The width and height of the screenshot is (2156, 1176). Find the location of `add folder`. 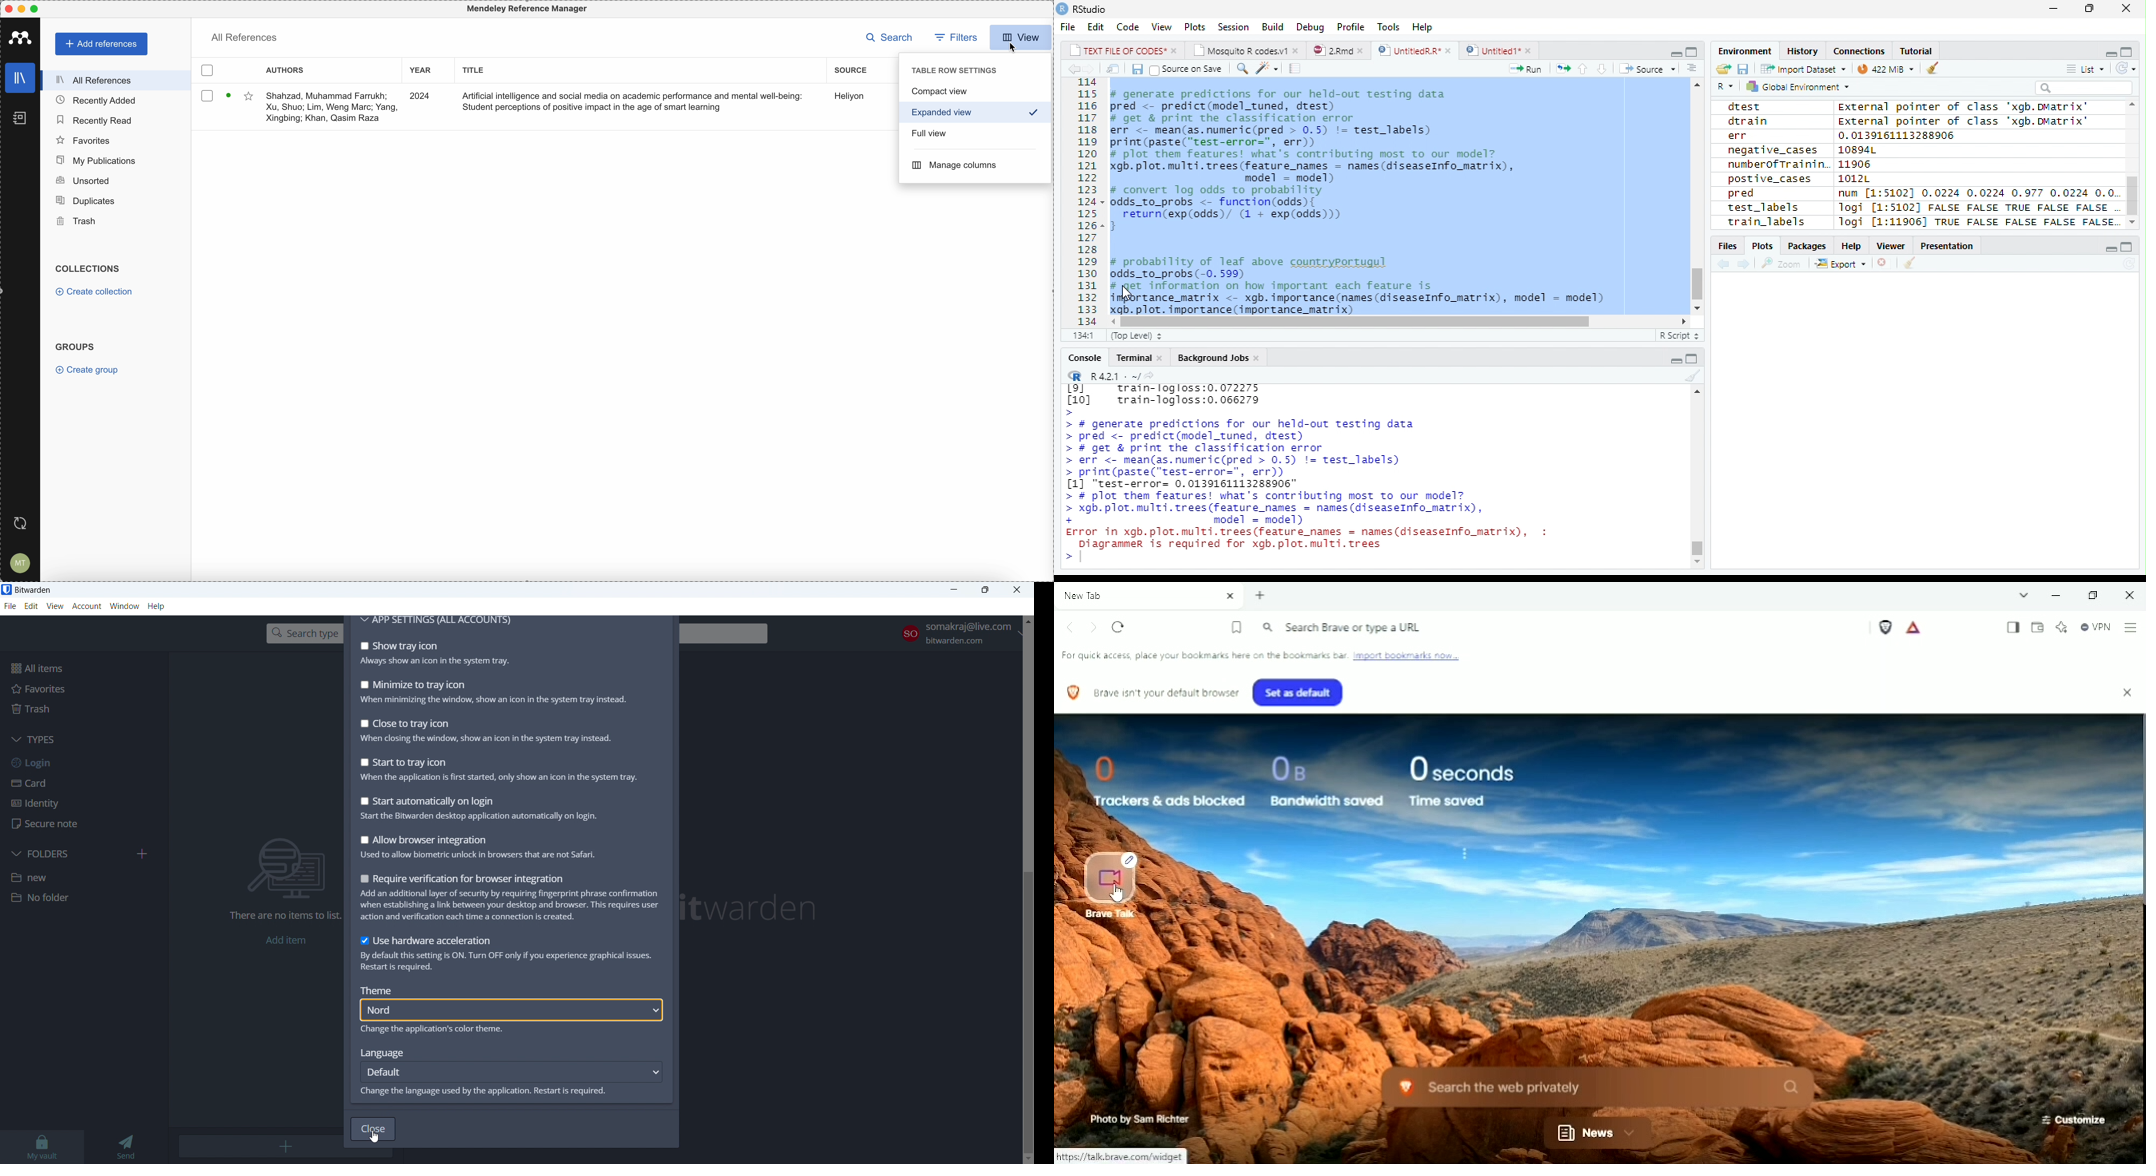

add folder is located at coordinates (143, 854).